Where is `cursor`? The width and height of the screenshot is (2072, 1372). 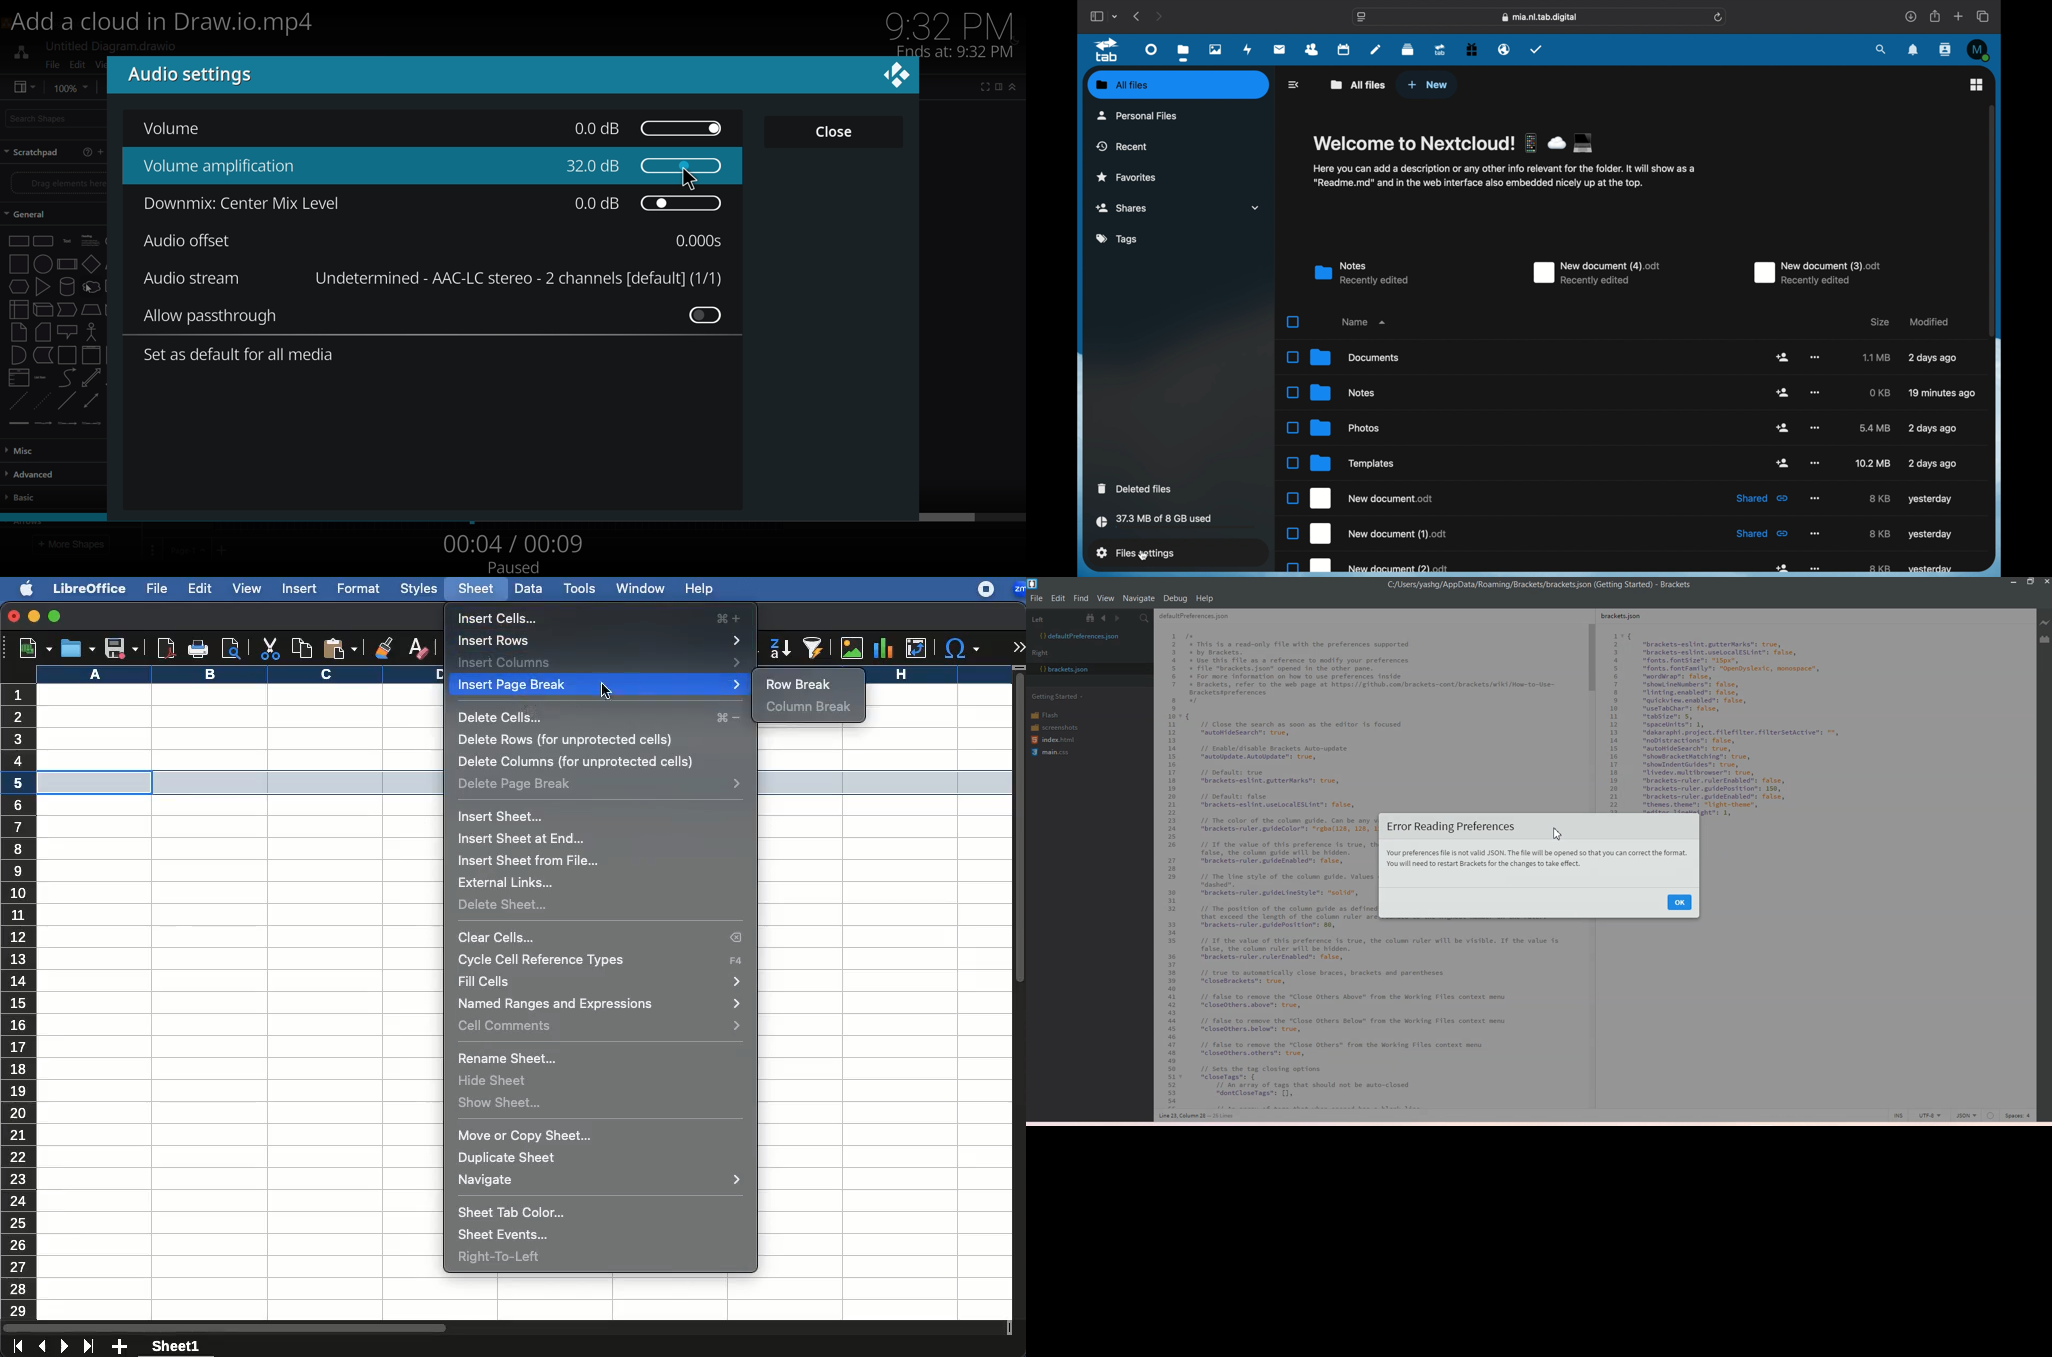 cursor is located at coordinates (1144, 553).